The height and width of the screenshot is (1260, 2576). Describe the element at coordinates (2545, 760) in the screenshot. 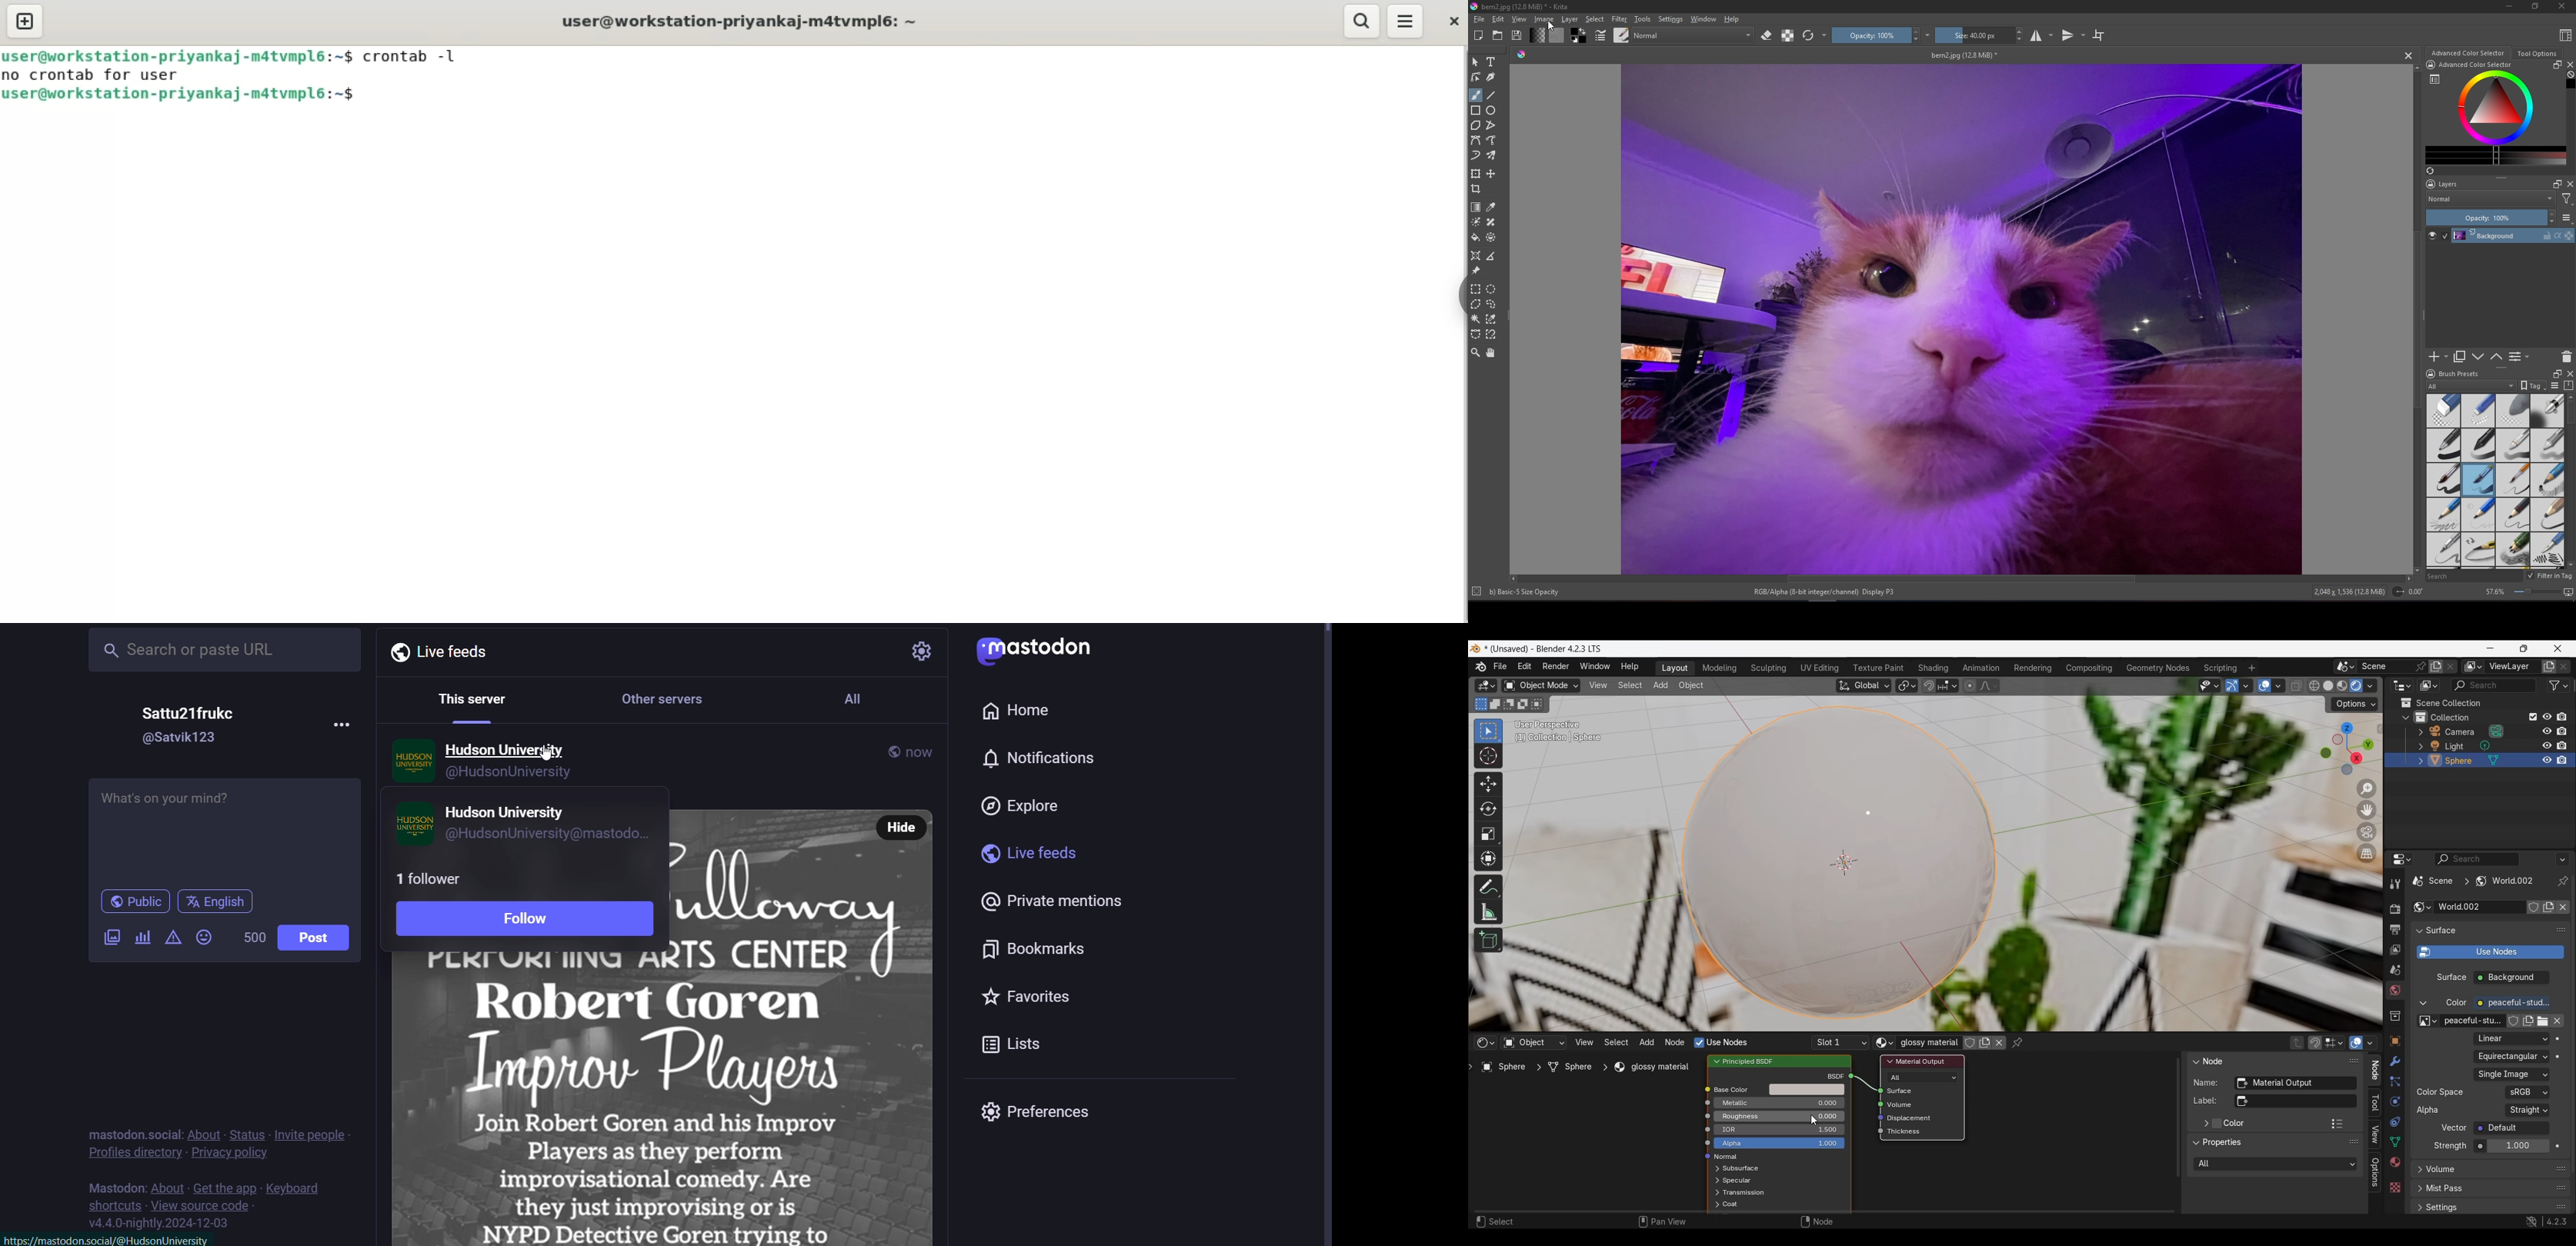

I see `respectively hide in viewport` at that location.